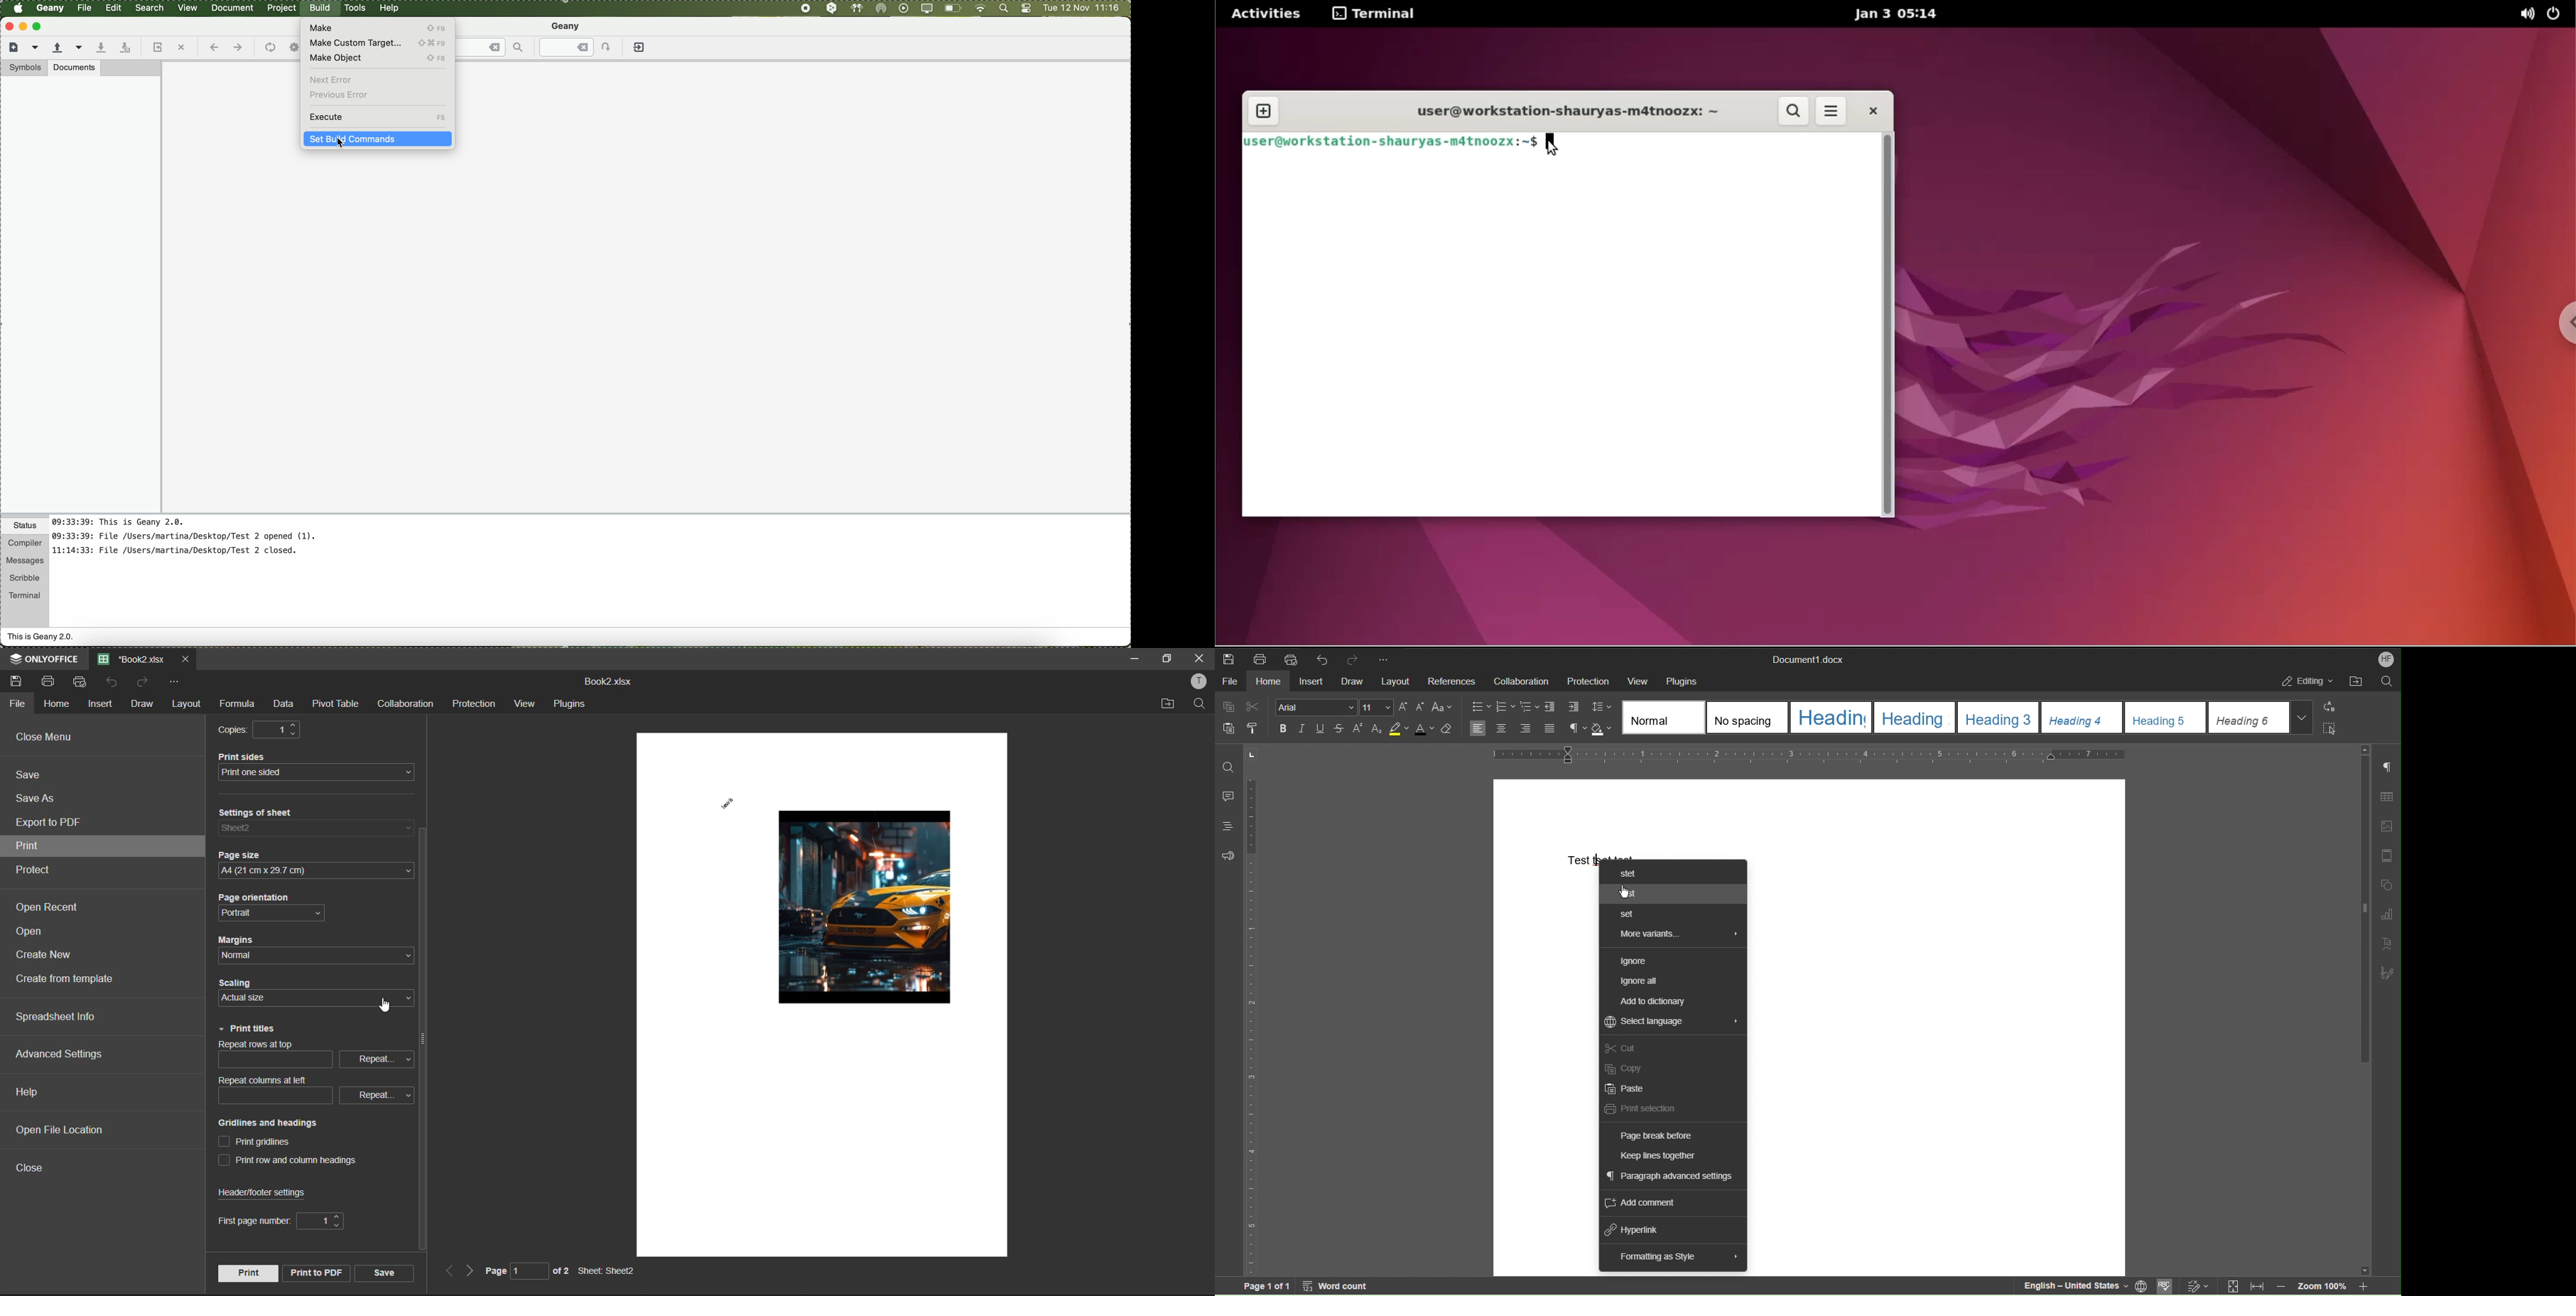  What do you see at coordinates (2143, 1287) in the screenshot?
I see `Language` at bounding box center [2143, 1287].